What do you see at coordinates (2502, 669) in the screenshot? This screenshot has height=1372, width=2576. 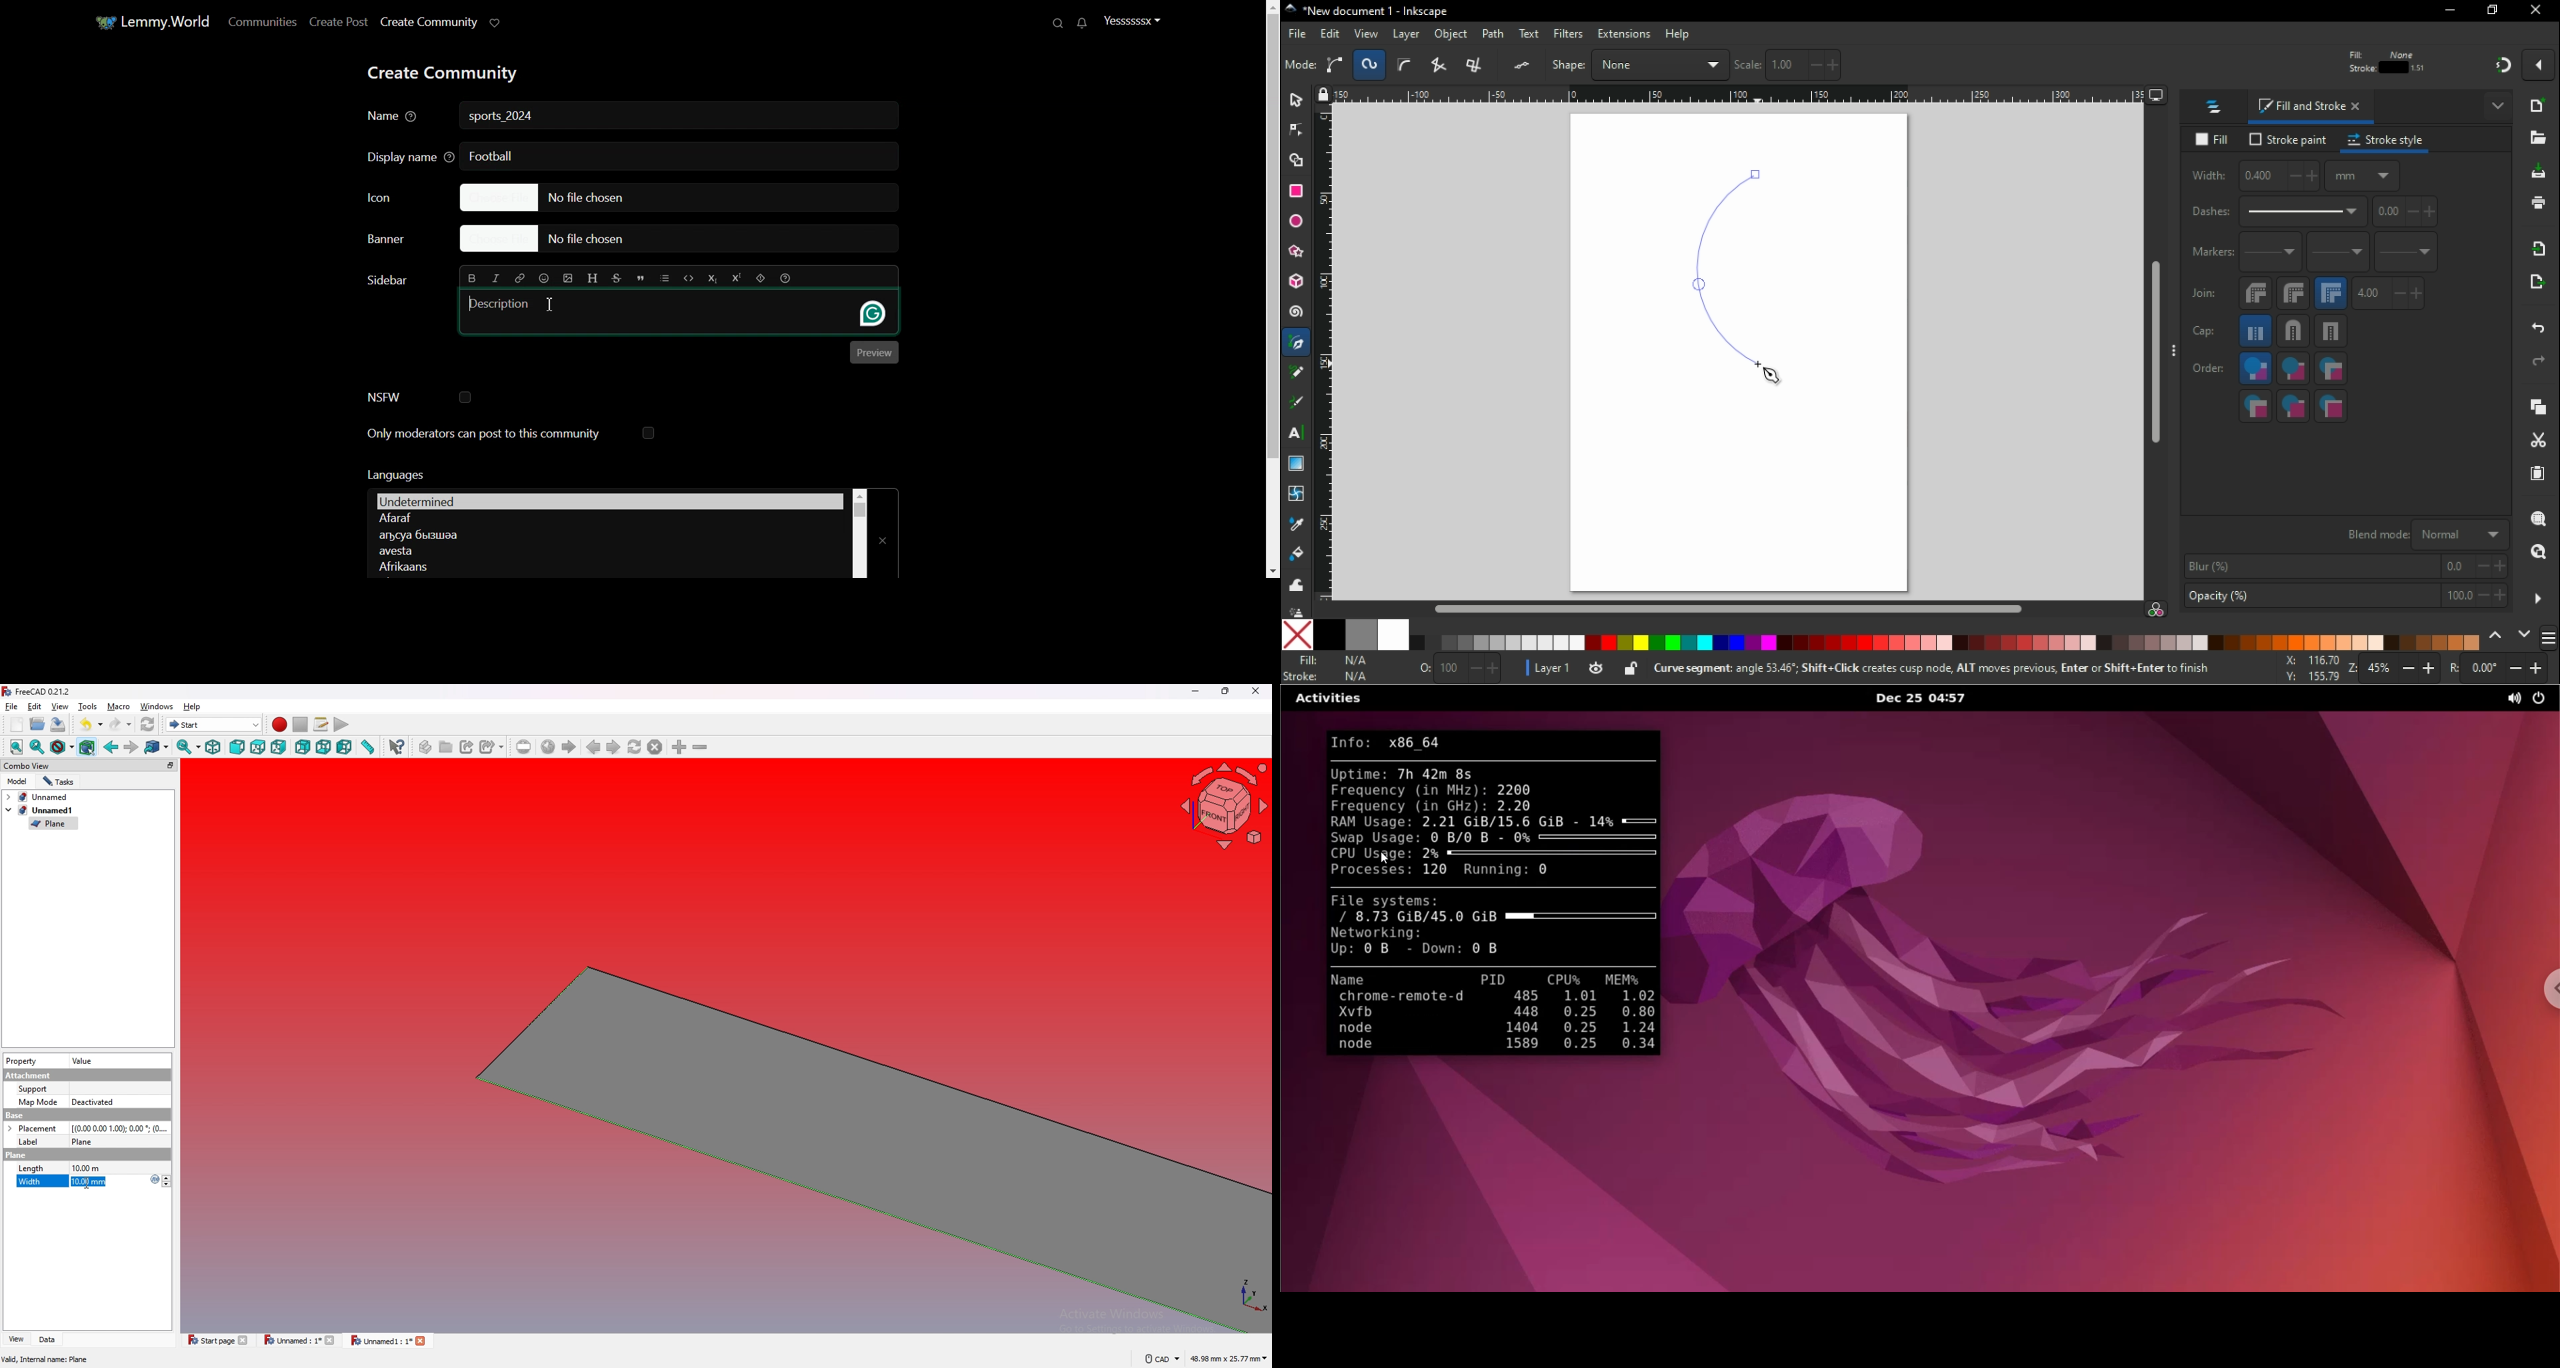 I see `rotation increase/decrease` at bounding box center [2502, 669].